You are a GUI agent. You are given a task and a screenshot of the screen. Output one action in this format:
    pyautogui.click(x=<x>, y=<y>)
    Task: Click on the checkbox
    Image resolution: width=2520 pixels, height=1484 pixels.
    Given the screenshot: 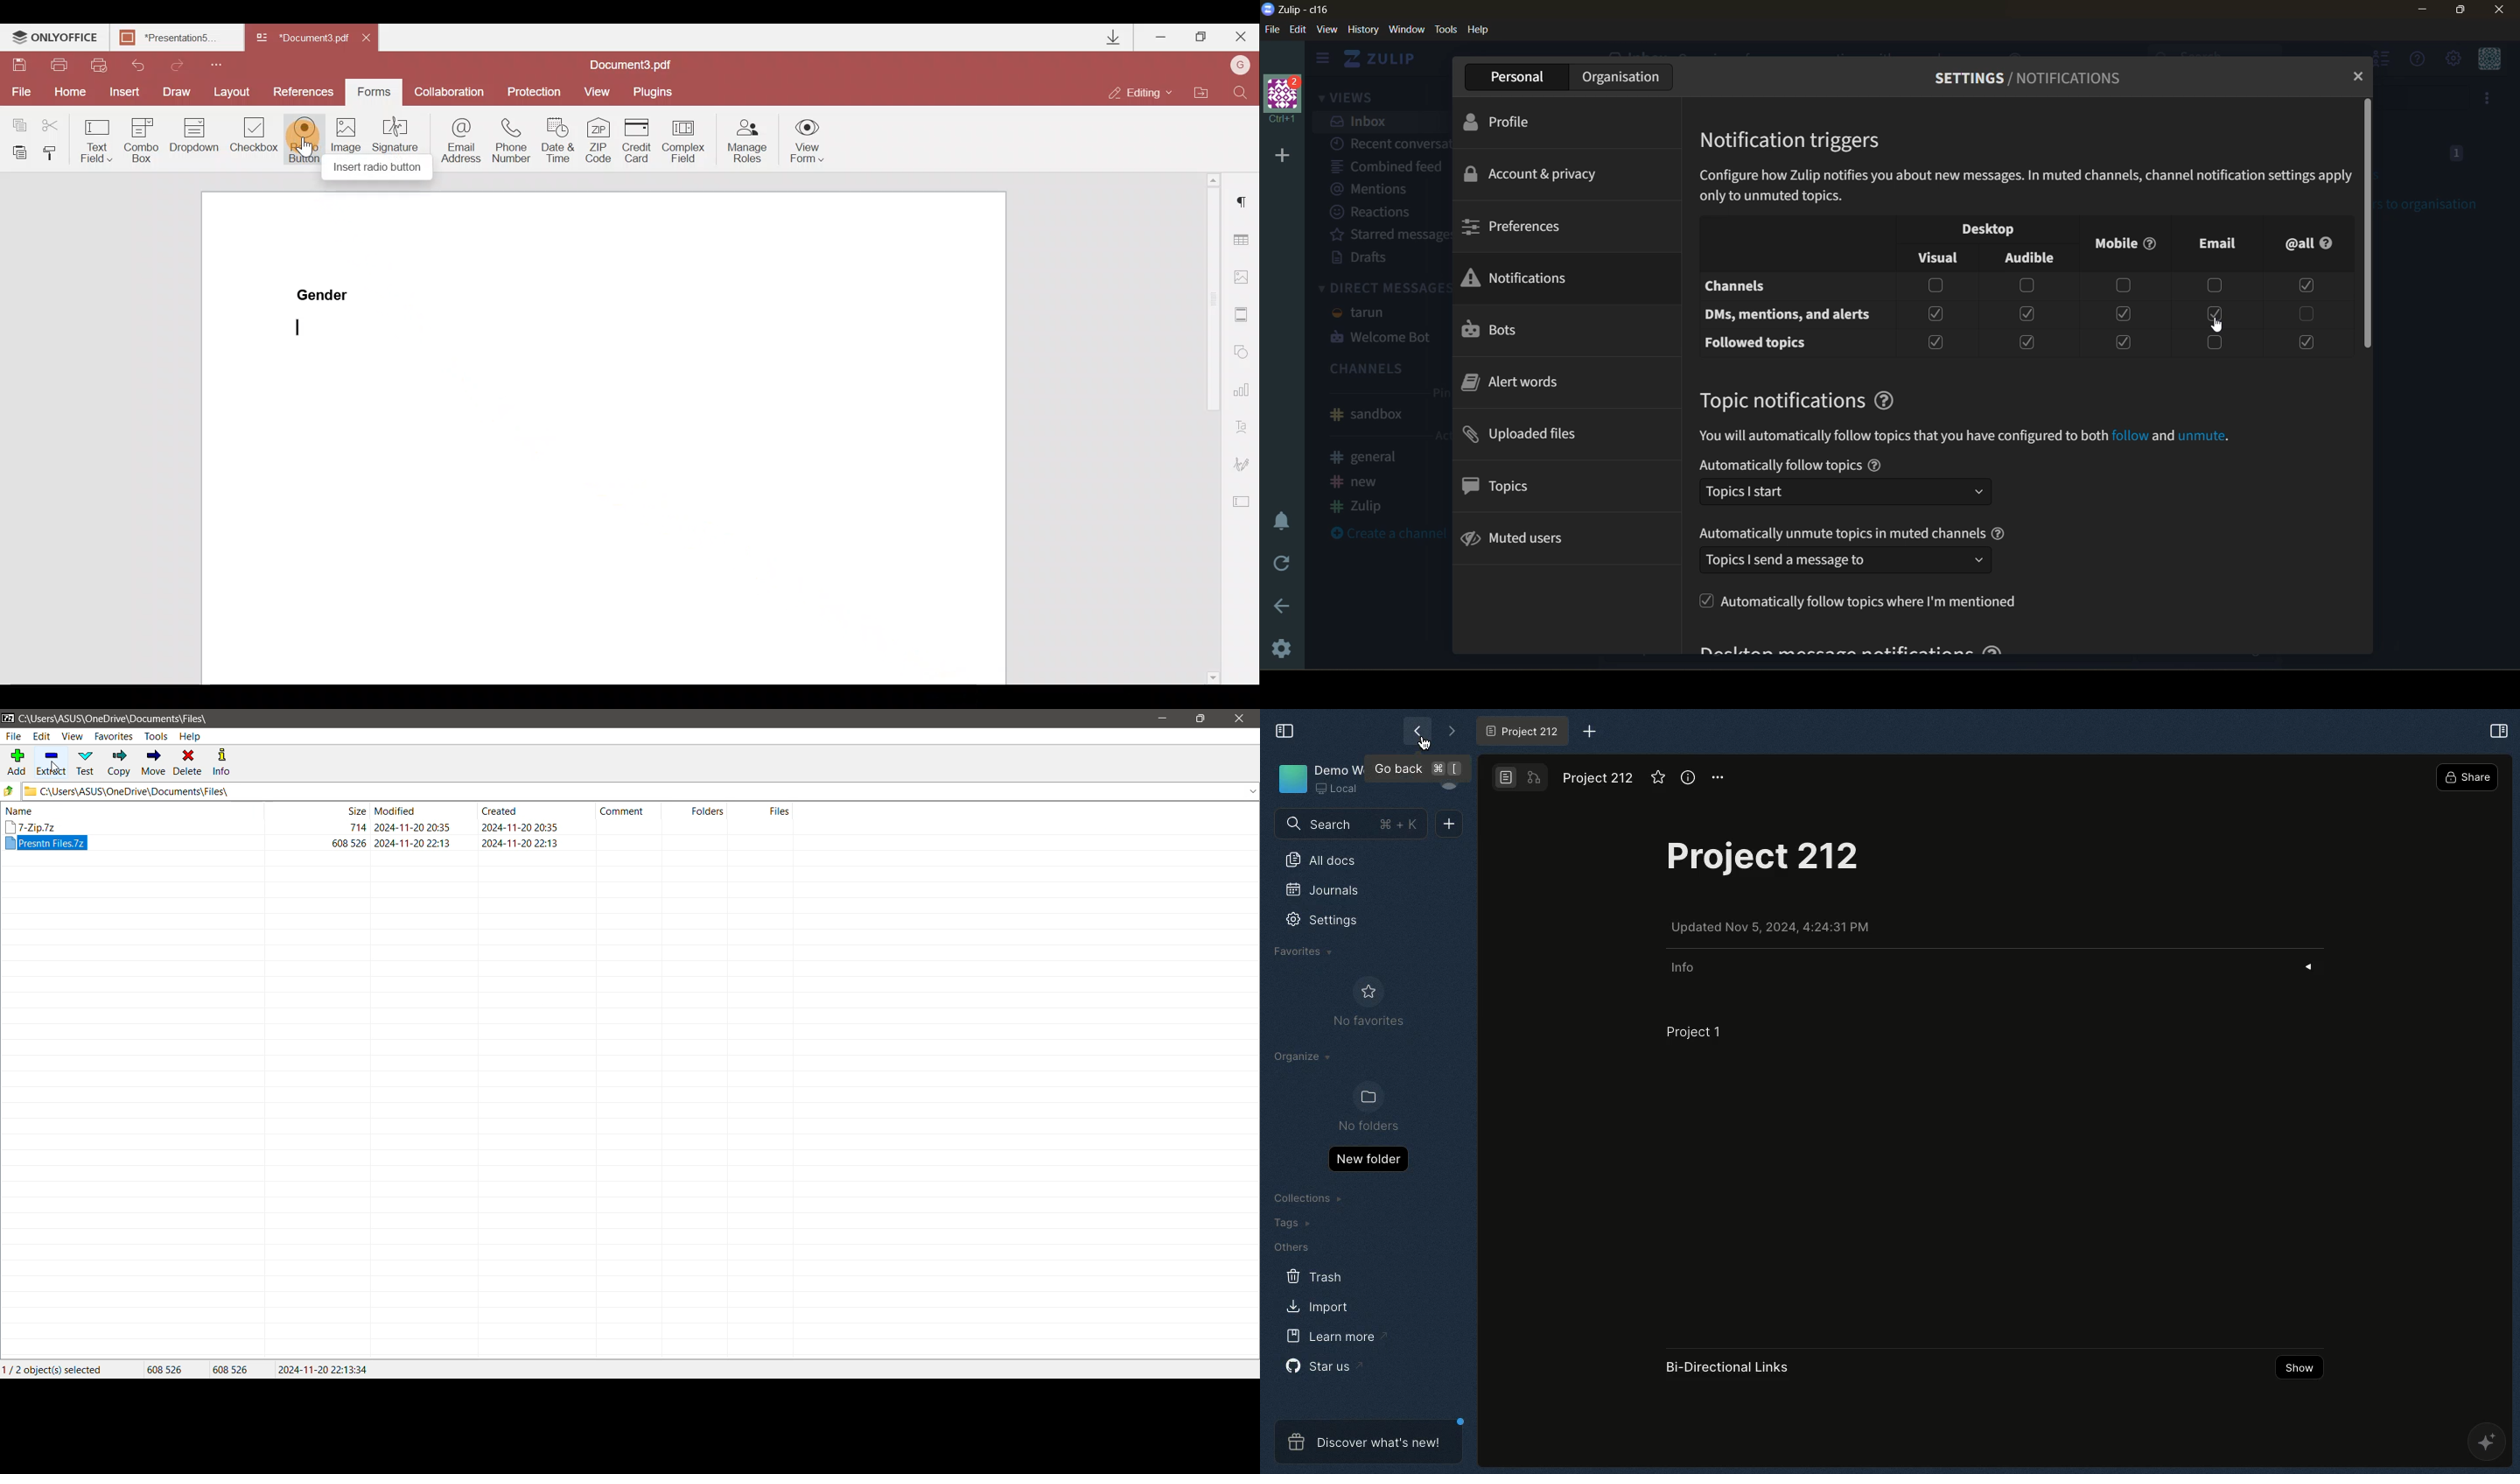 What is the action you would take?
    pyautogui.click(x=1932, y=344)
    